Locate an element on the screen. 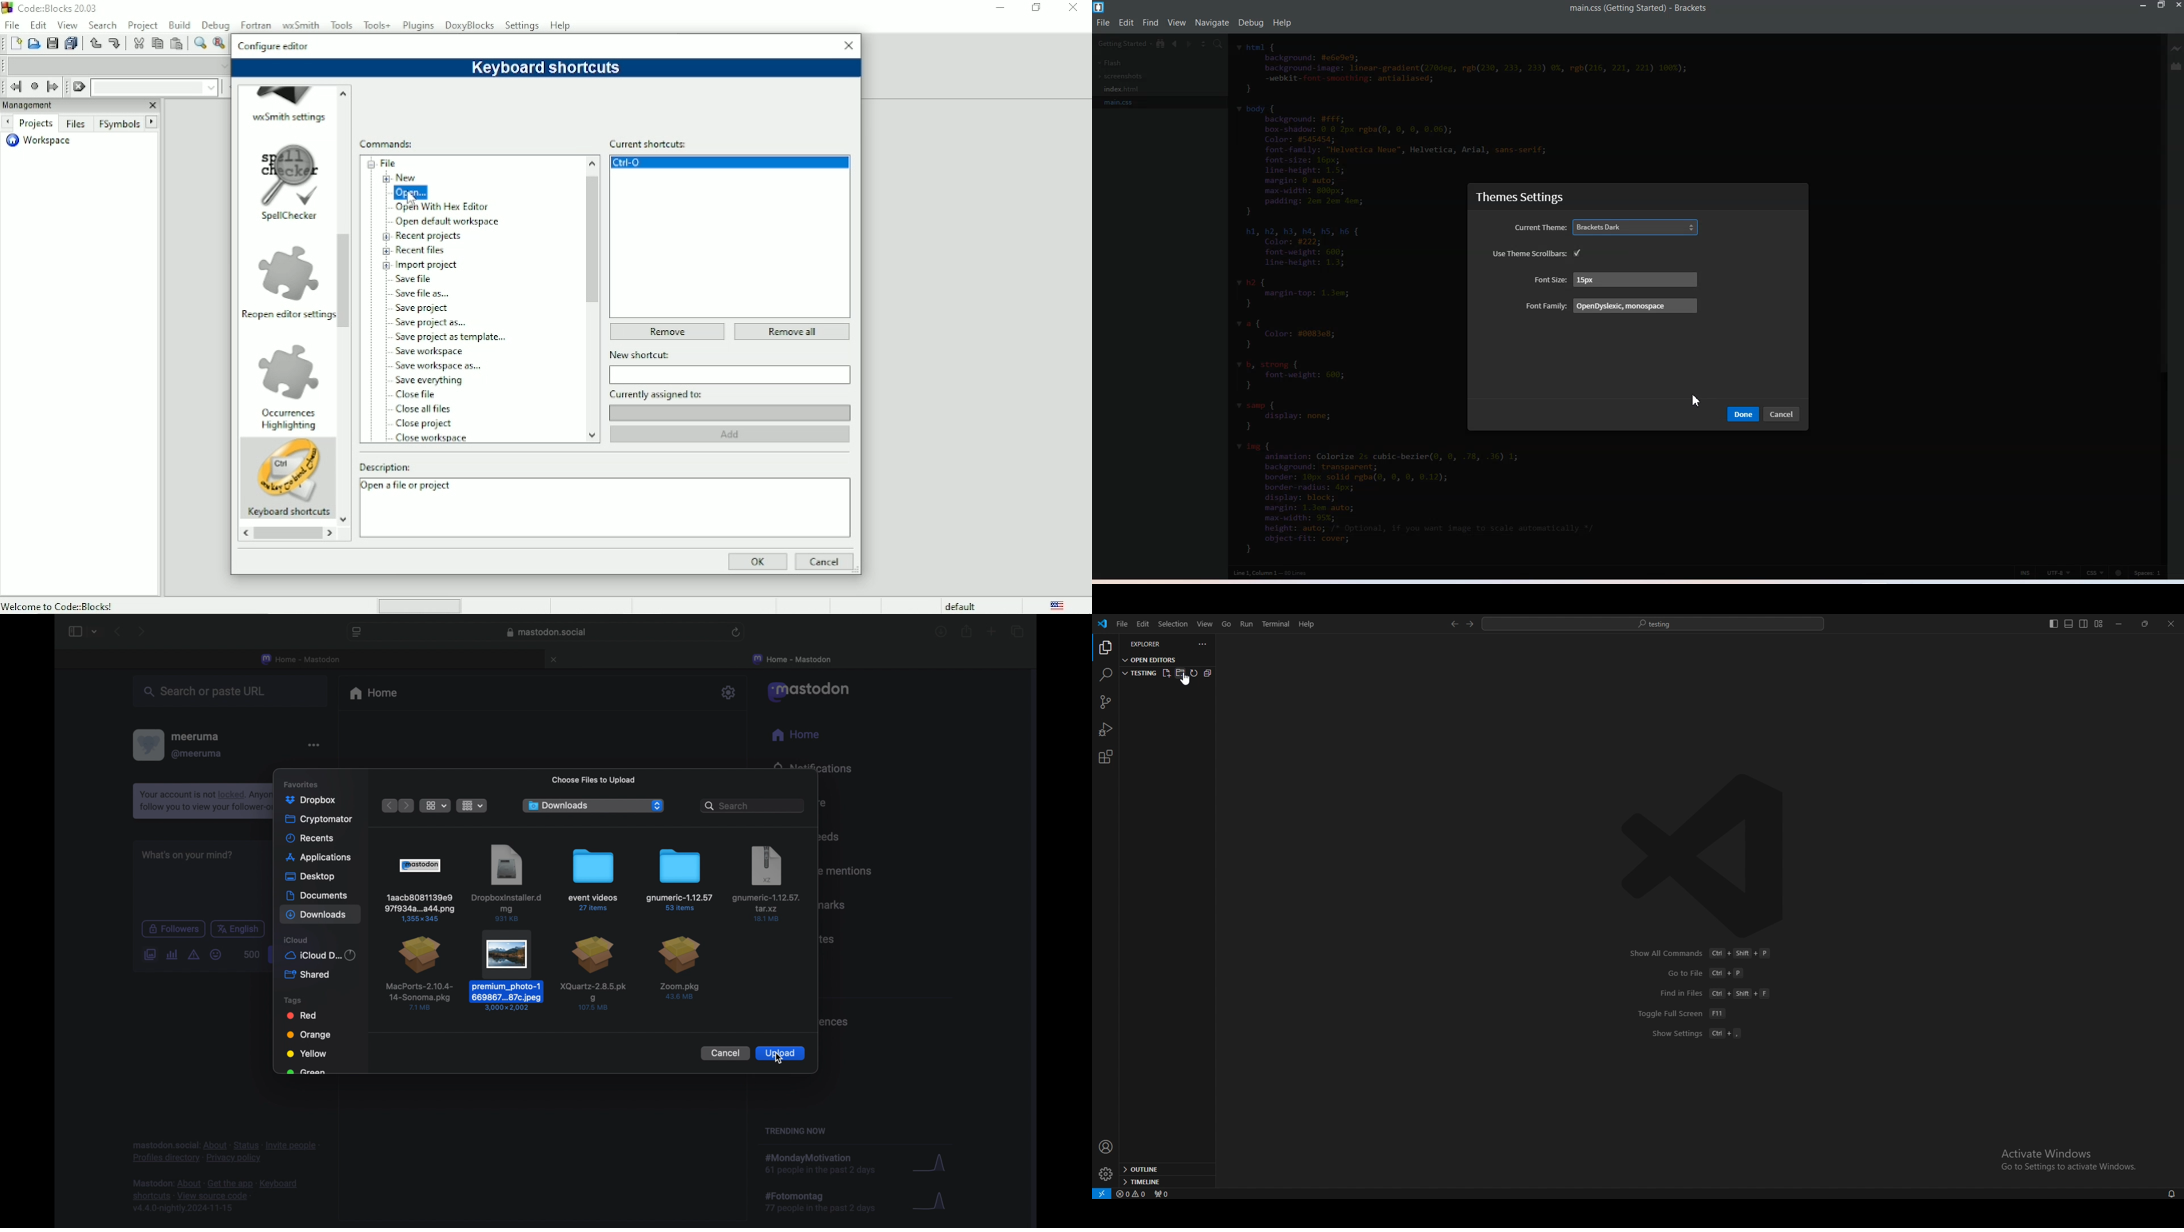 This screenshot has width=2184, height=1232.  is located at coordinates (728, 244).